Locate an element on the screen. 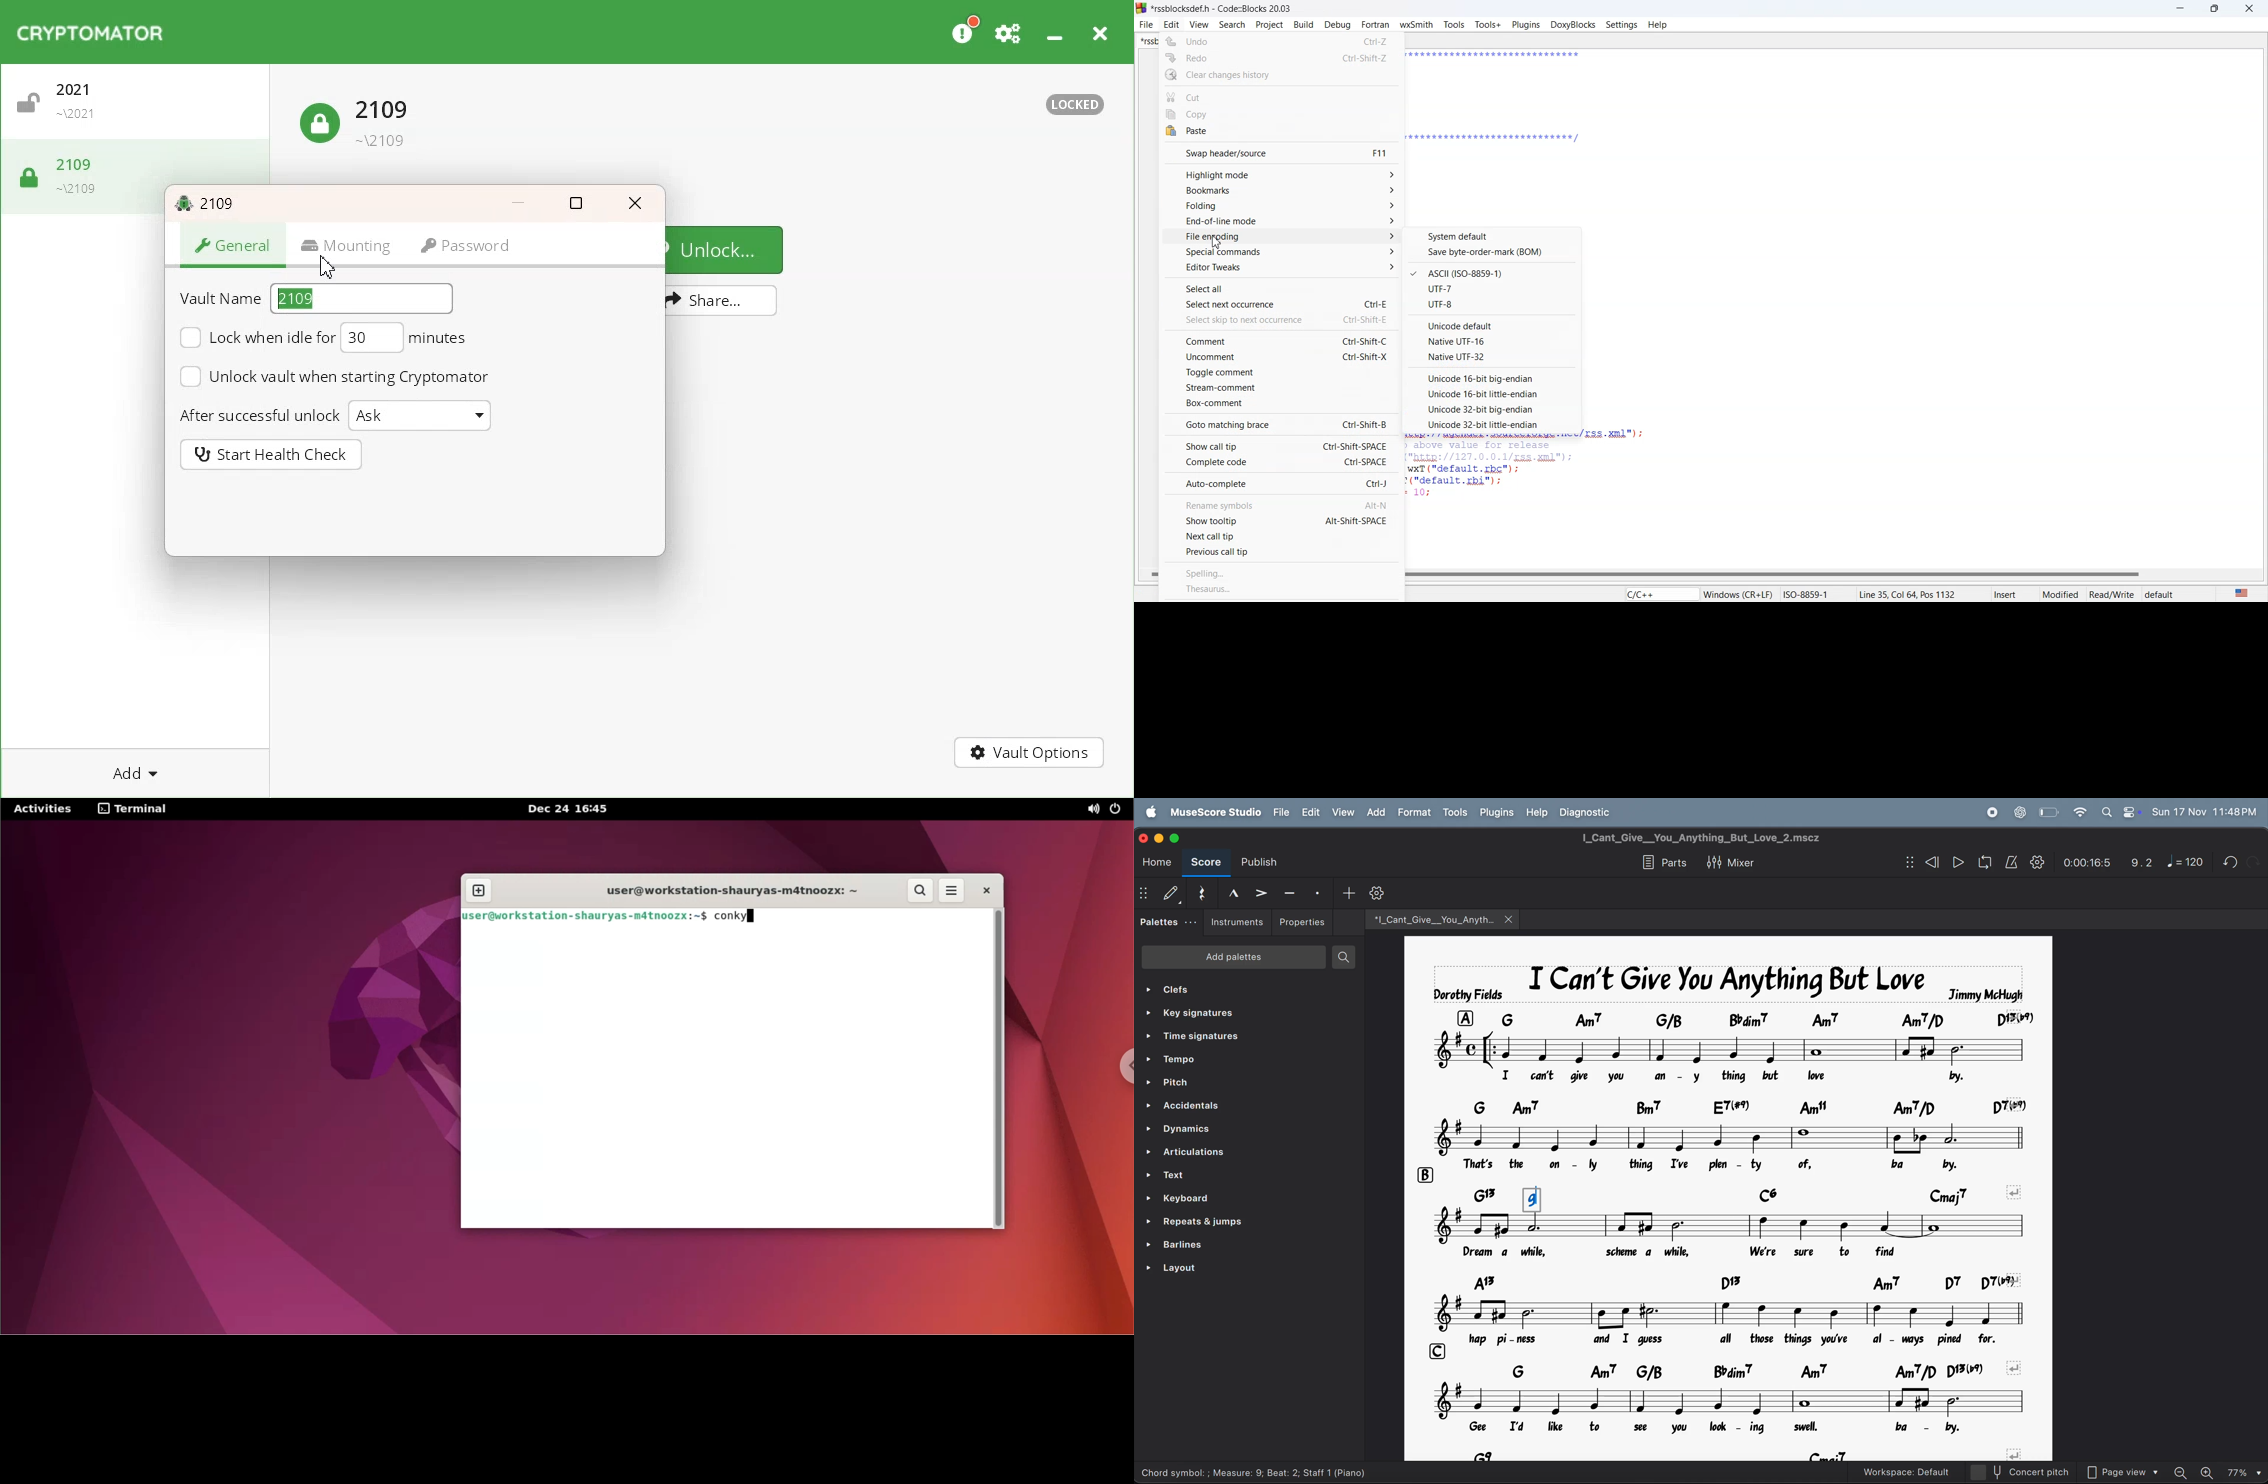  customize tool bar is located at coordinates (1388, 892).